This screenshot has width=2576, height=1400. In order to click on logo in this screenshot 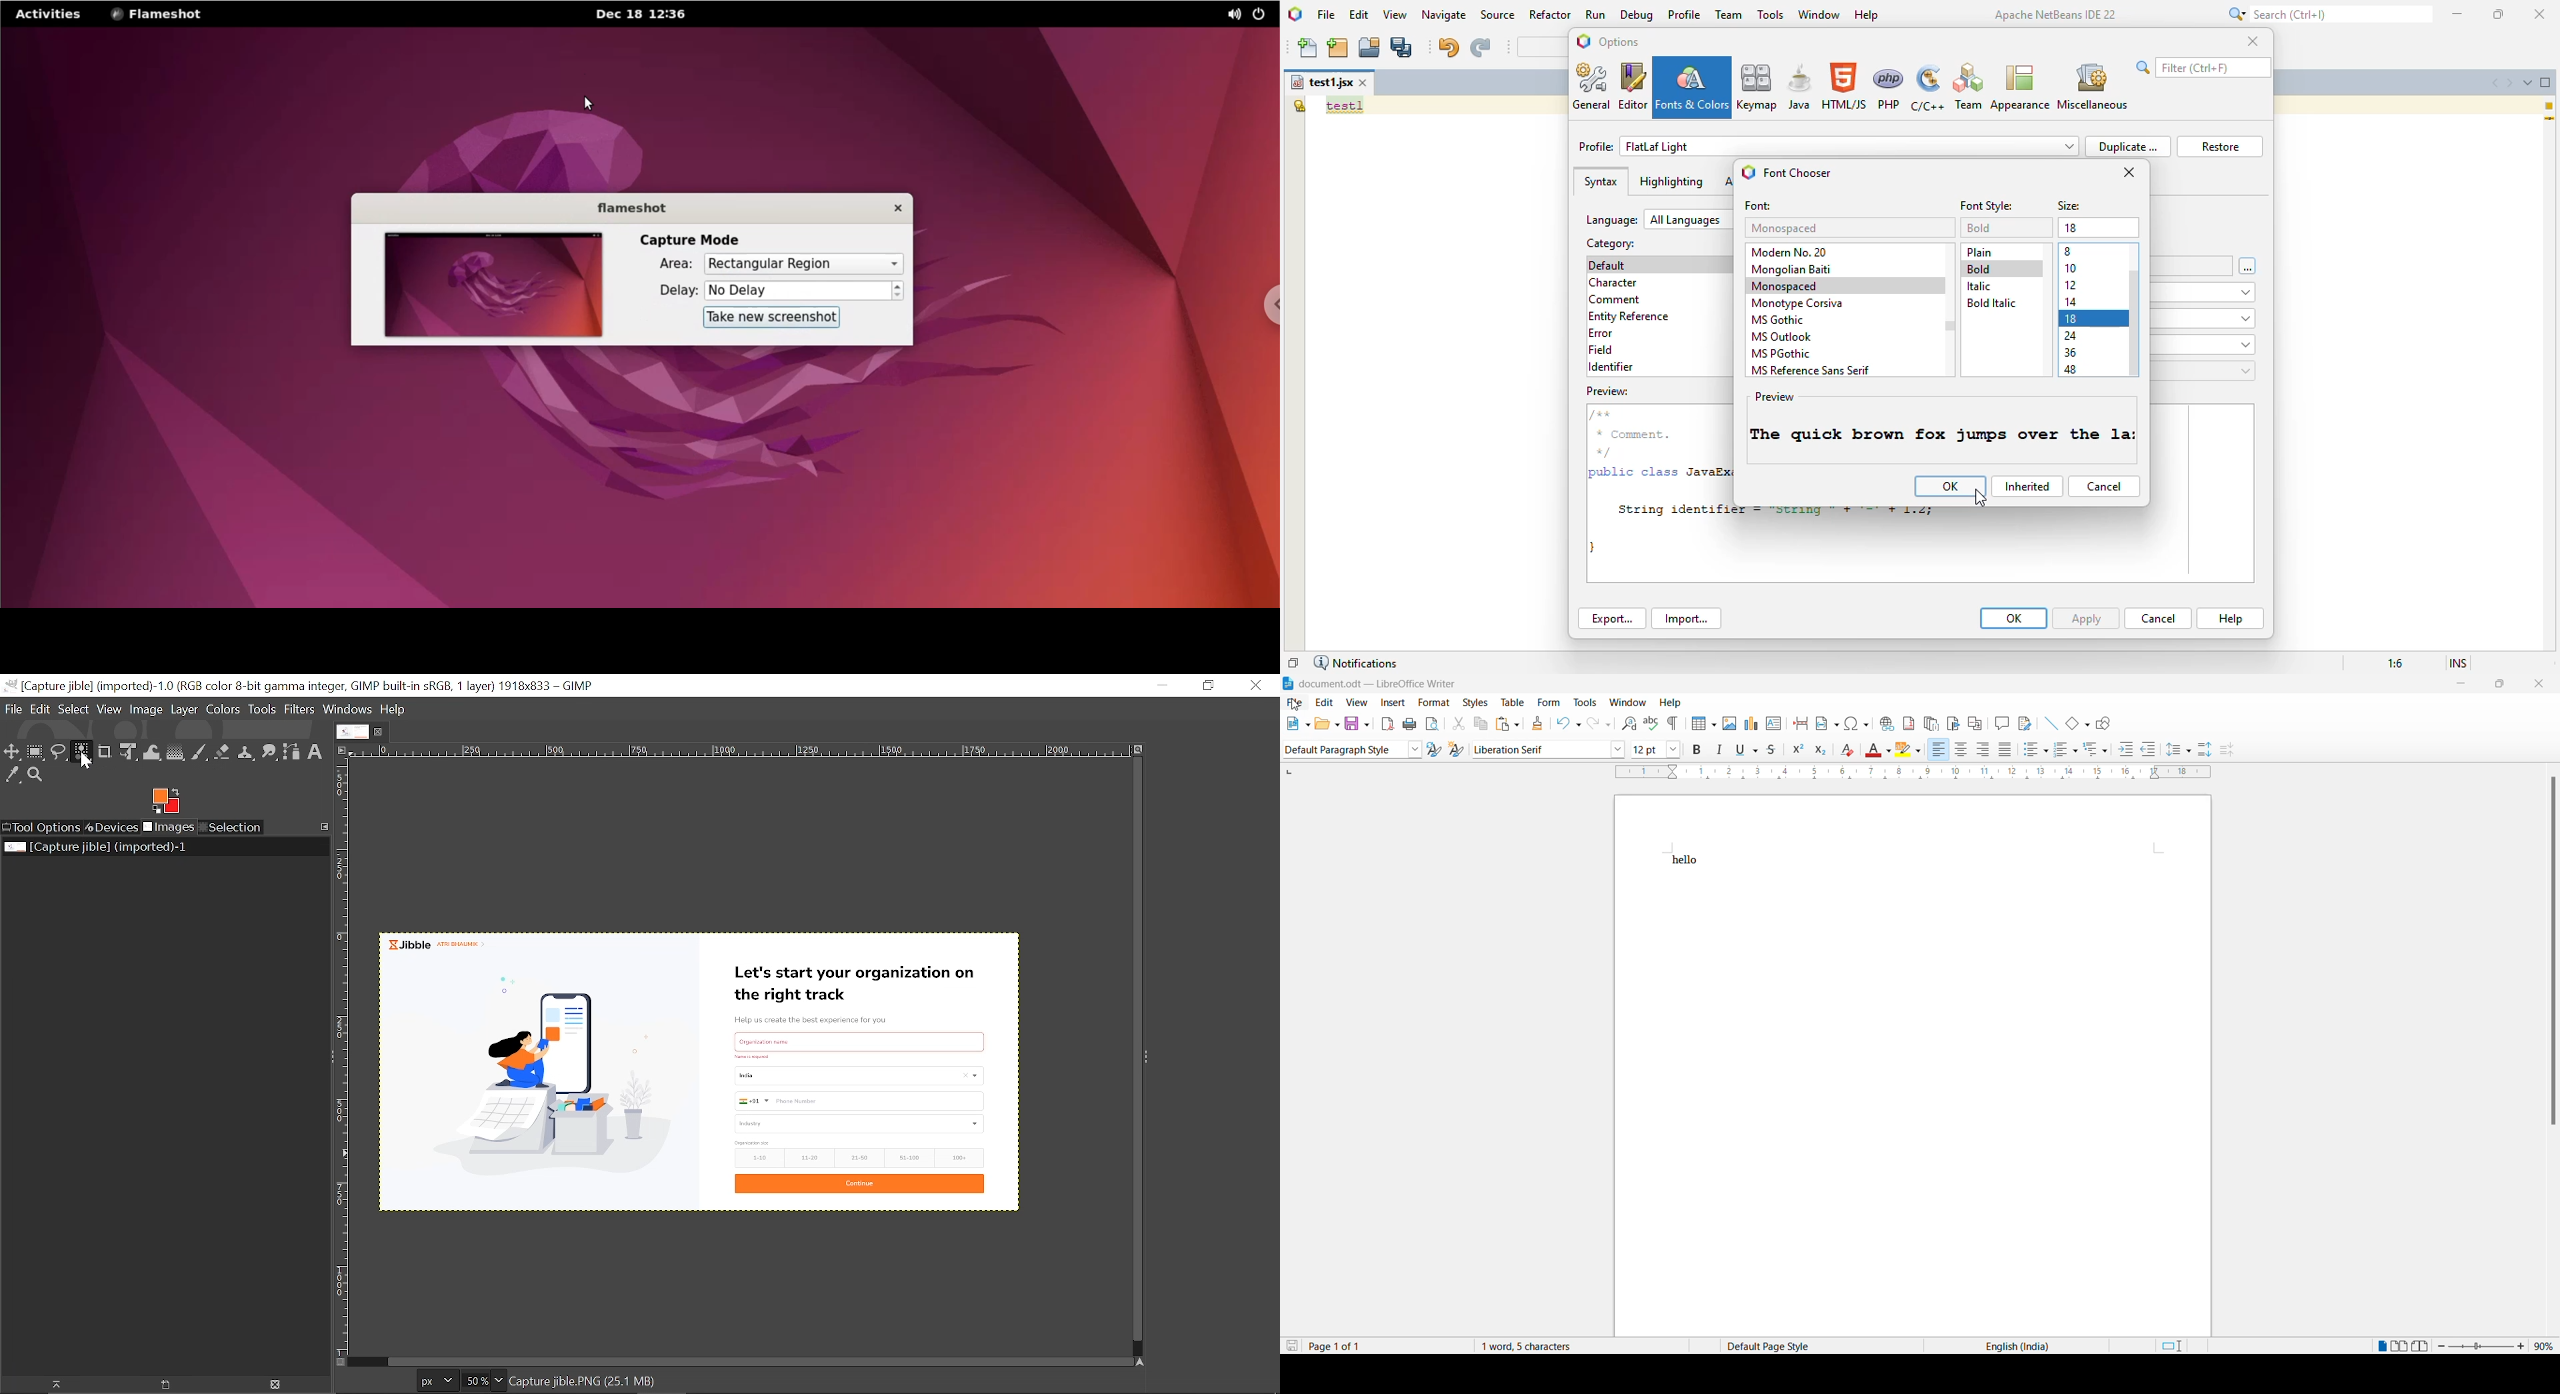, I will do `click(1584, 40)`.